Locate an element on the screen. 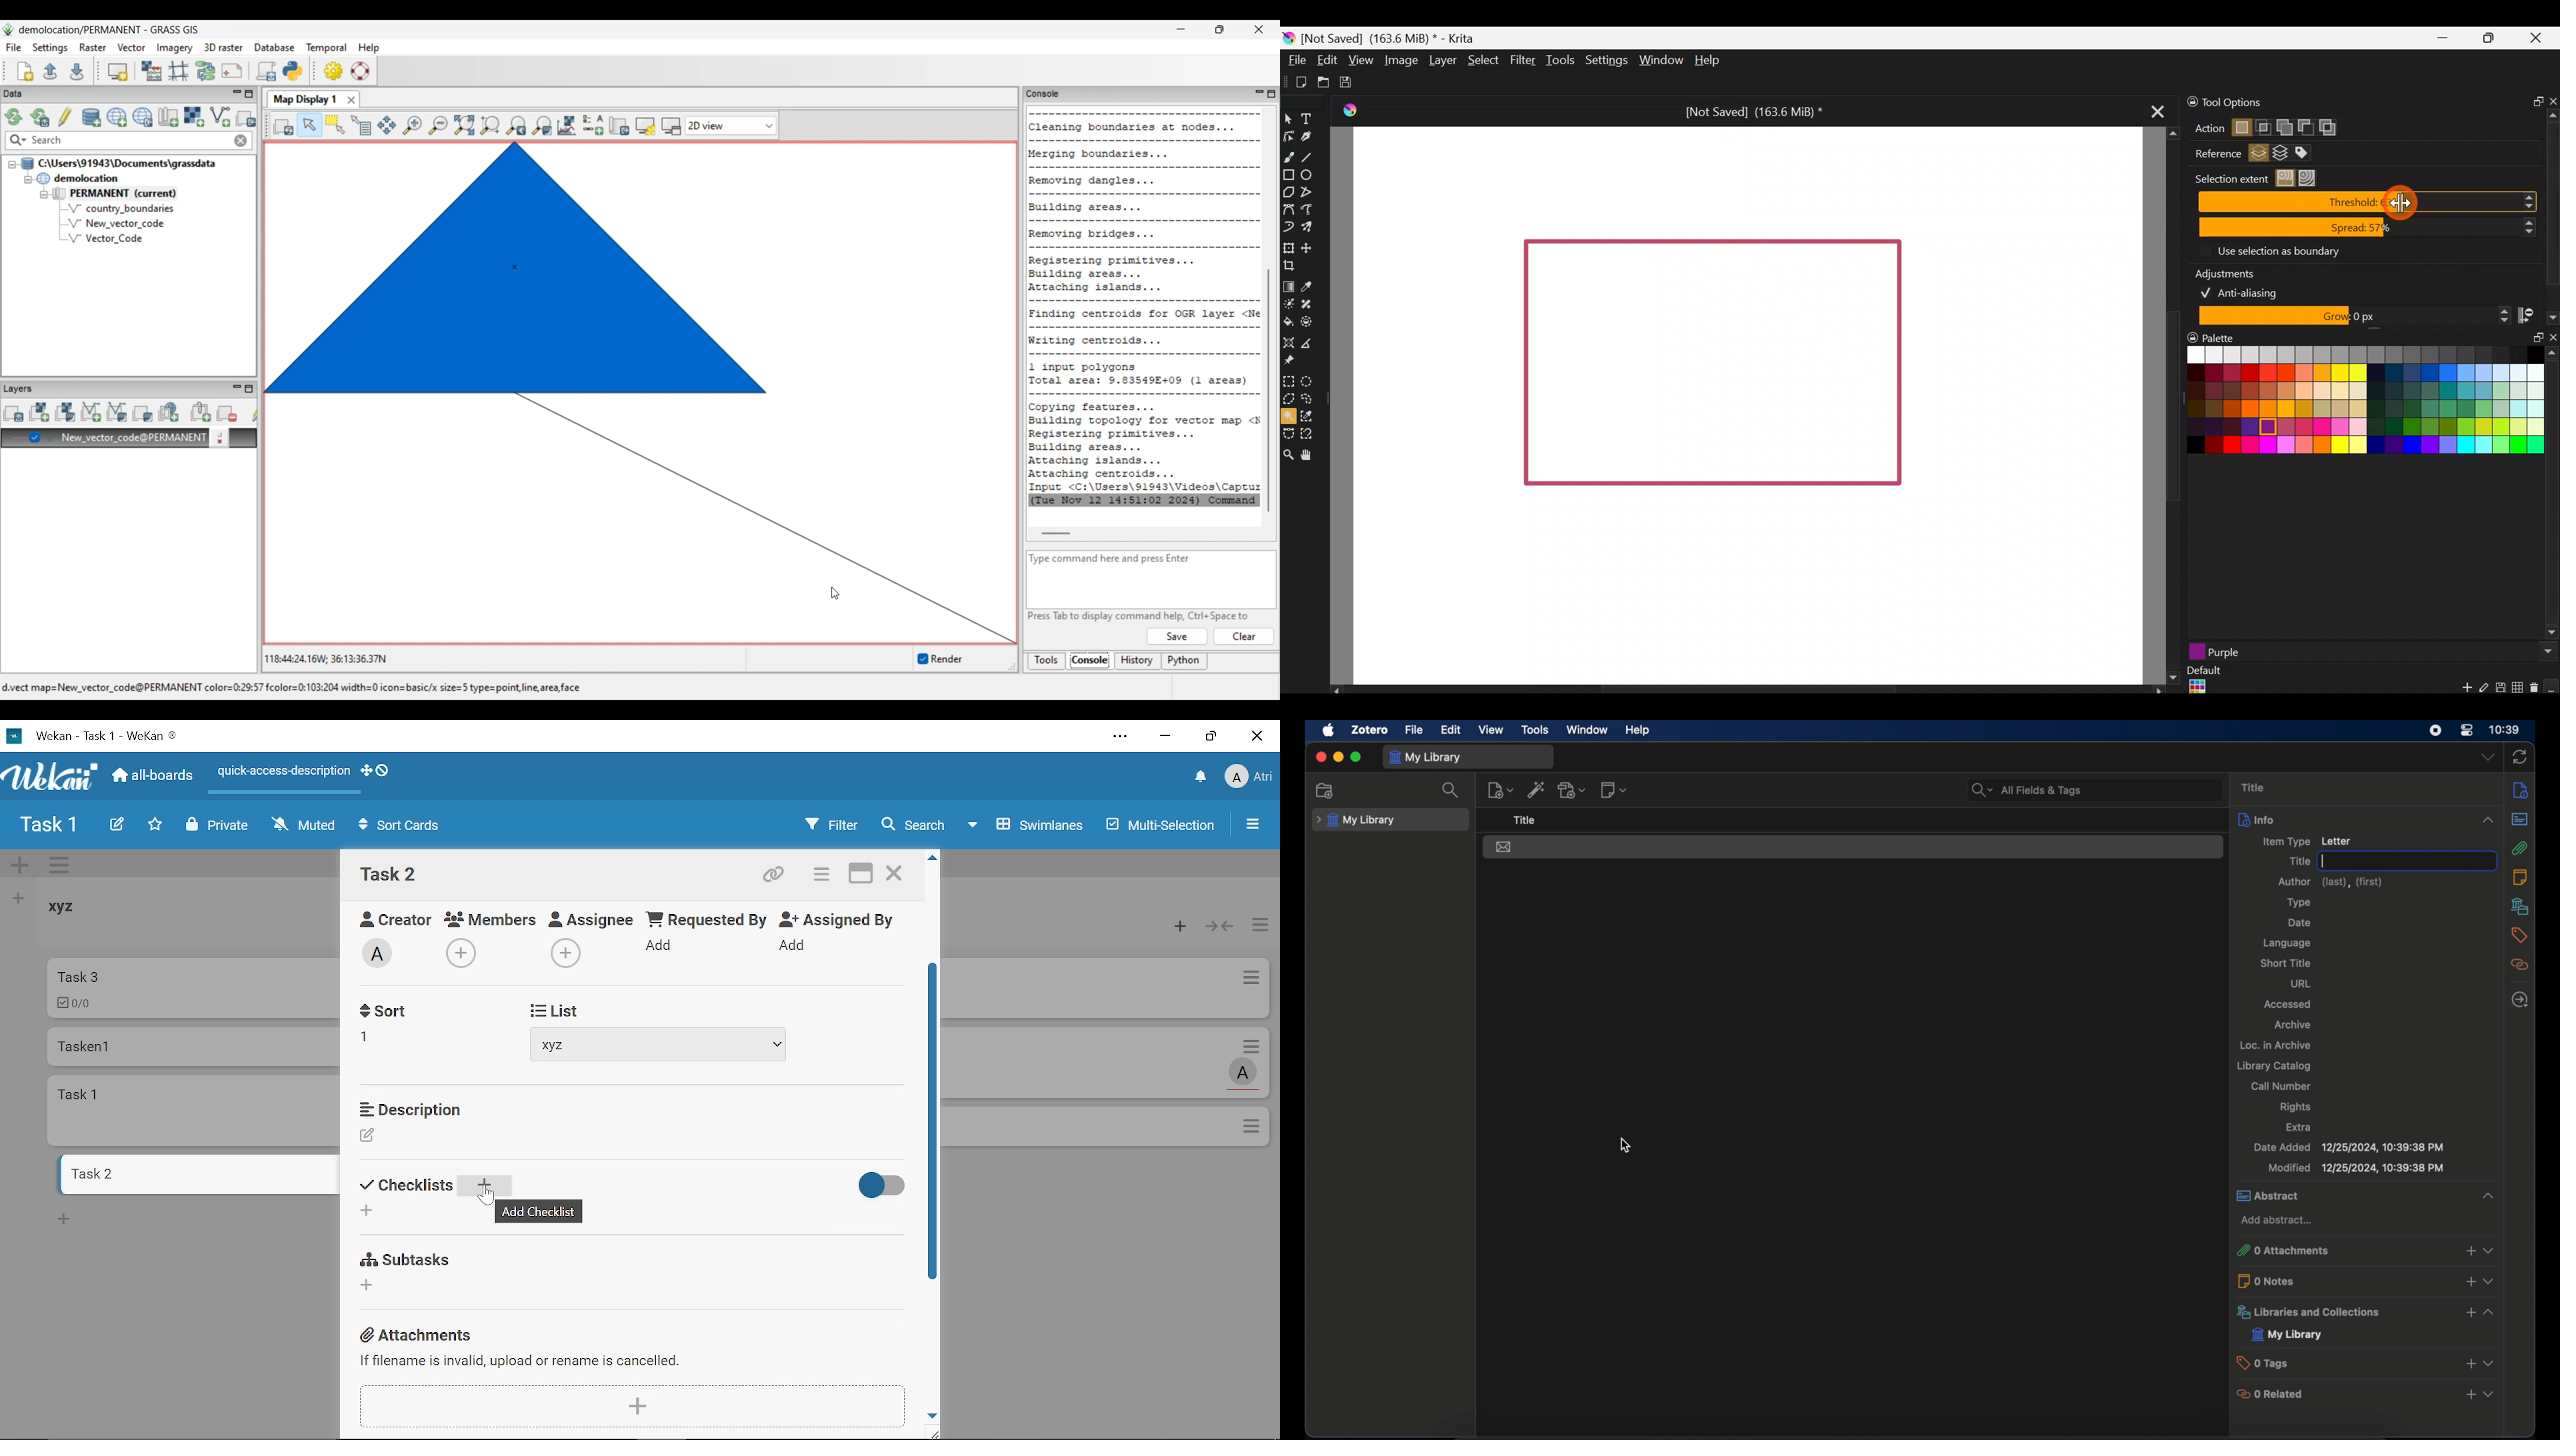  Muted is located at coordinates (305, 824).